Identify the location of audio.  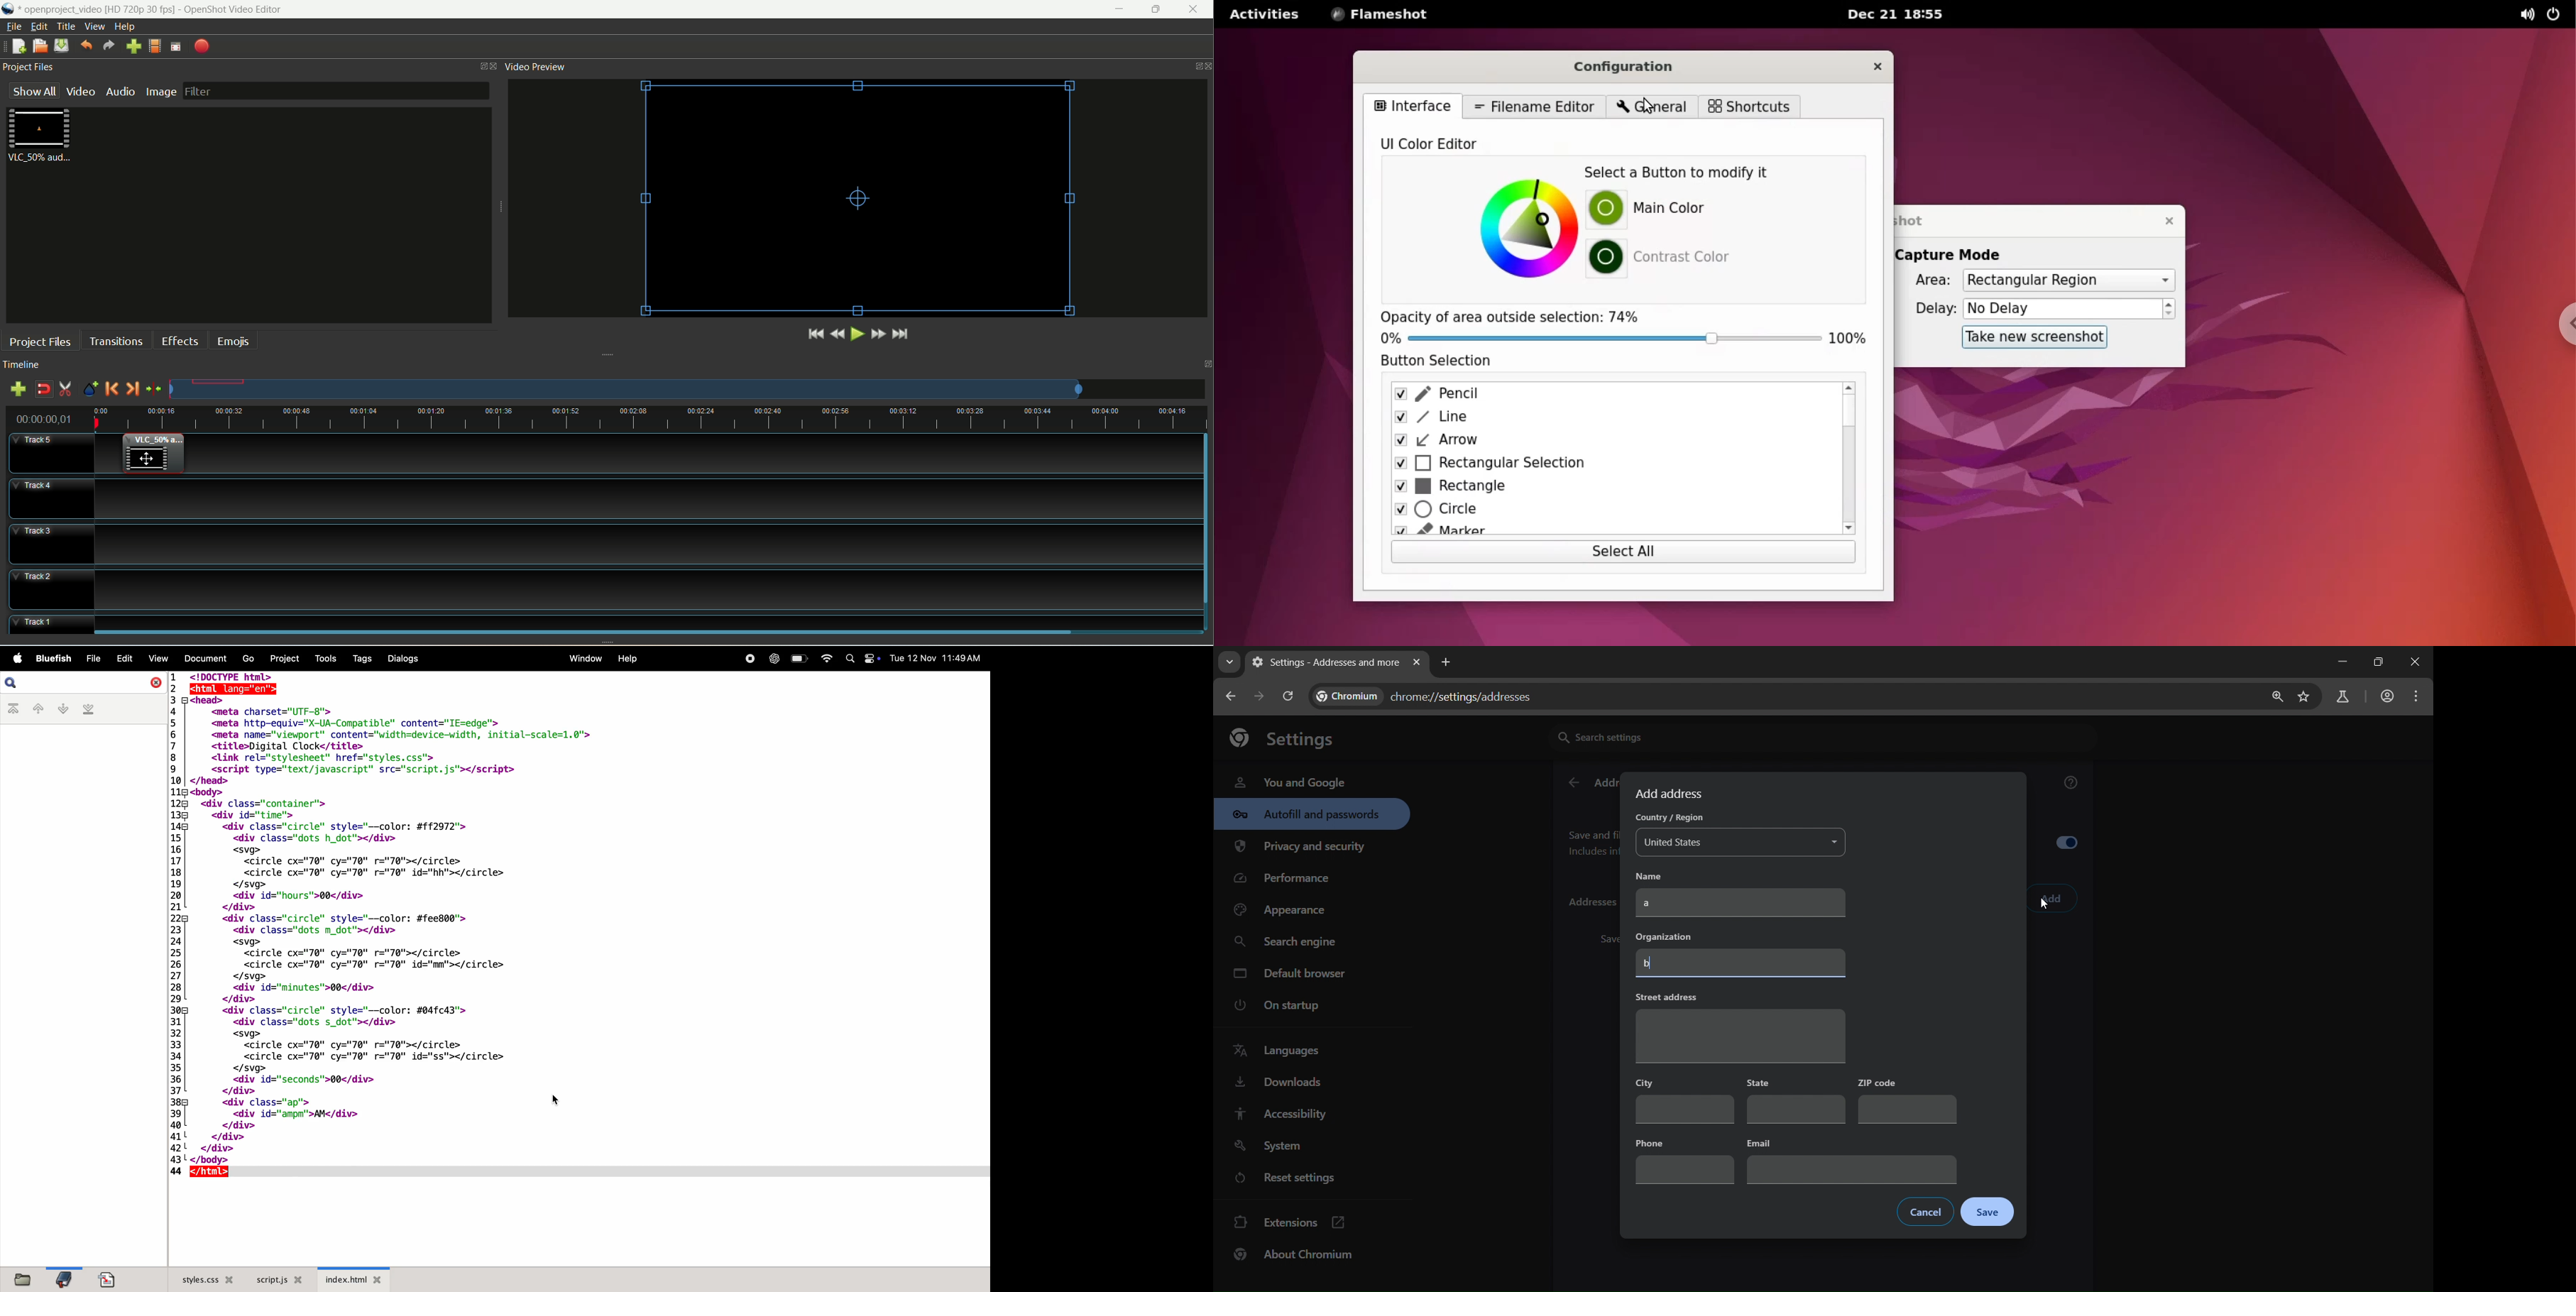
(119, 92).